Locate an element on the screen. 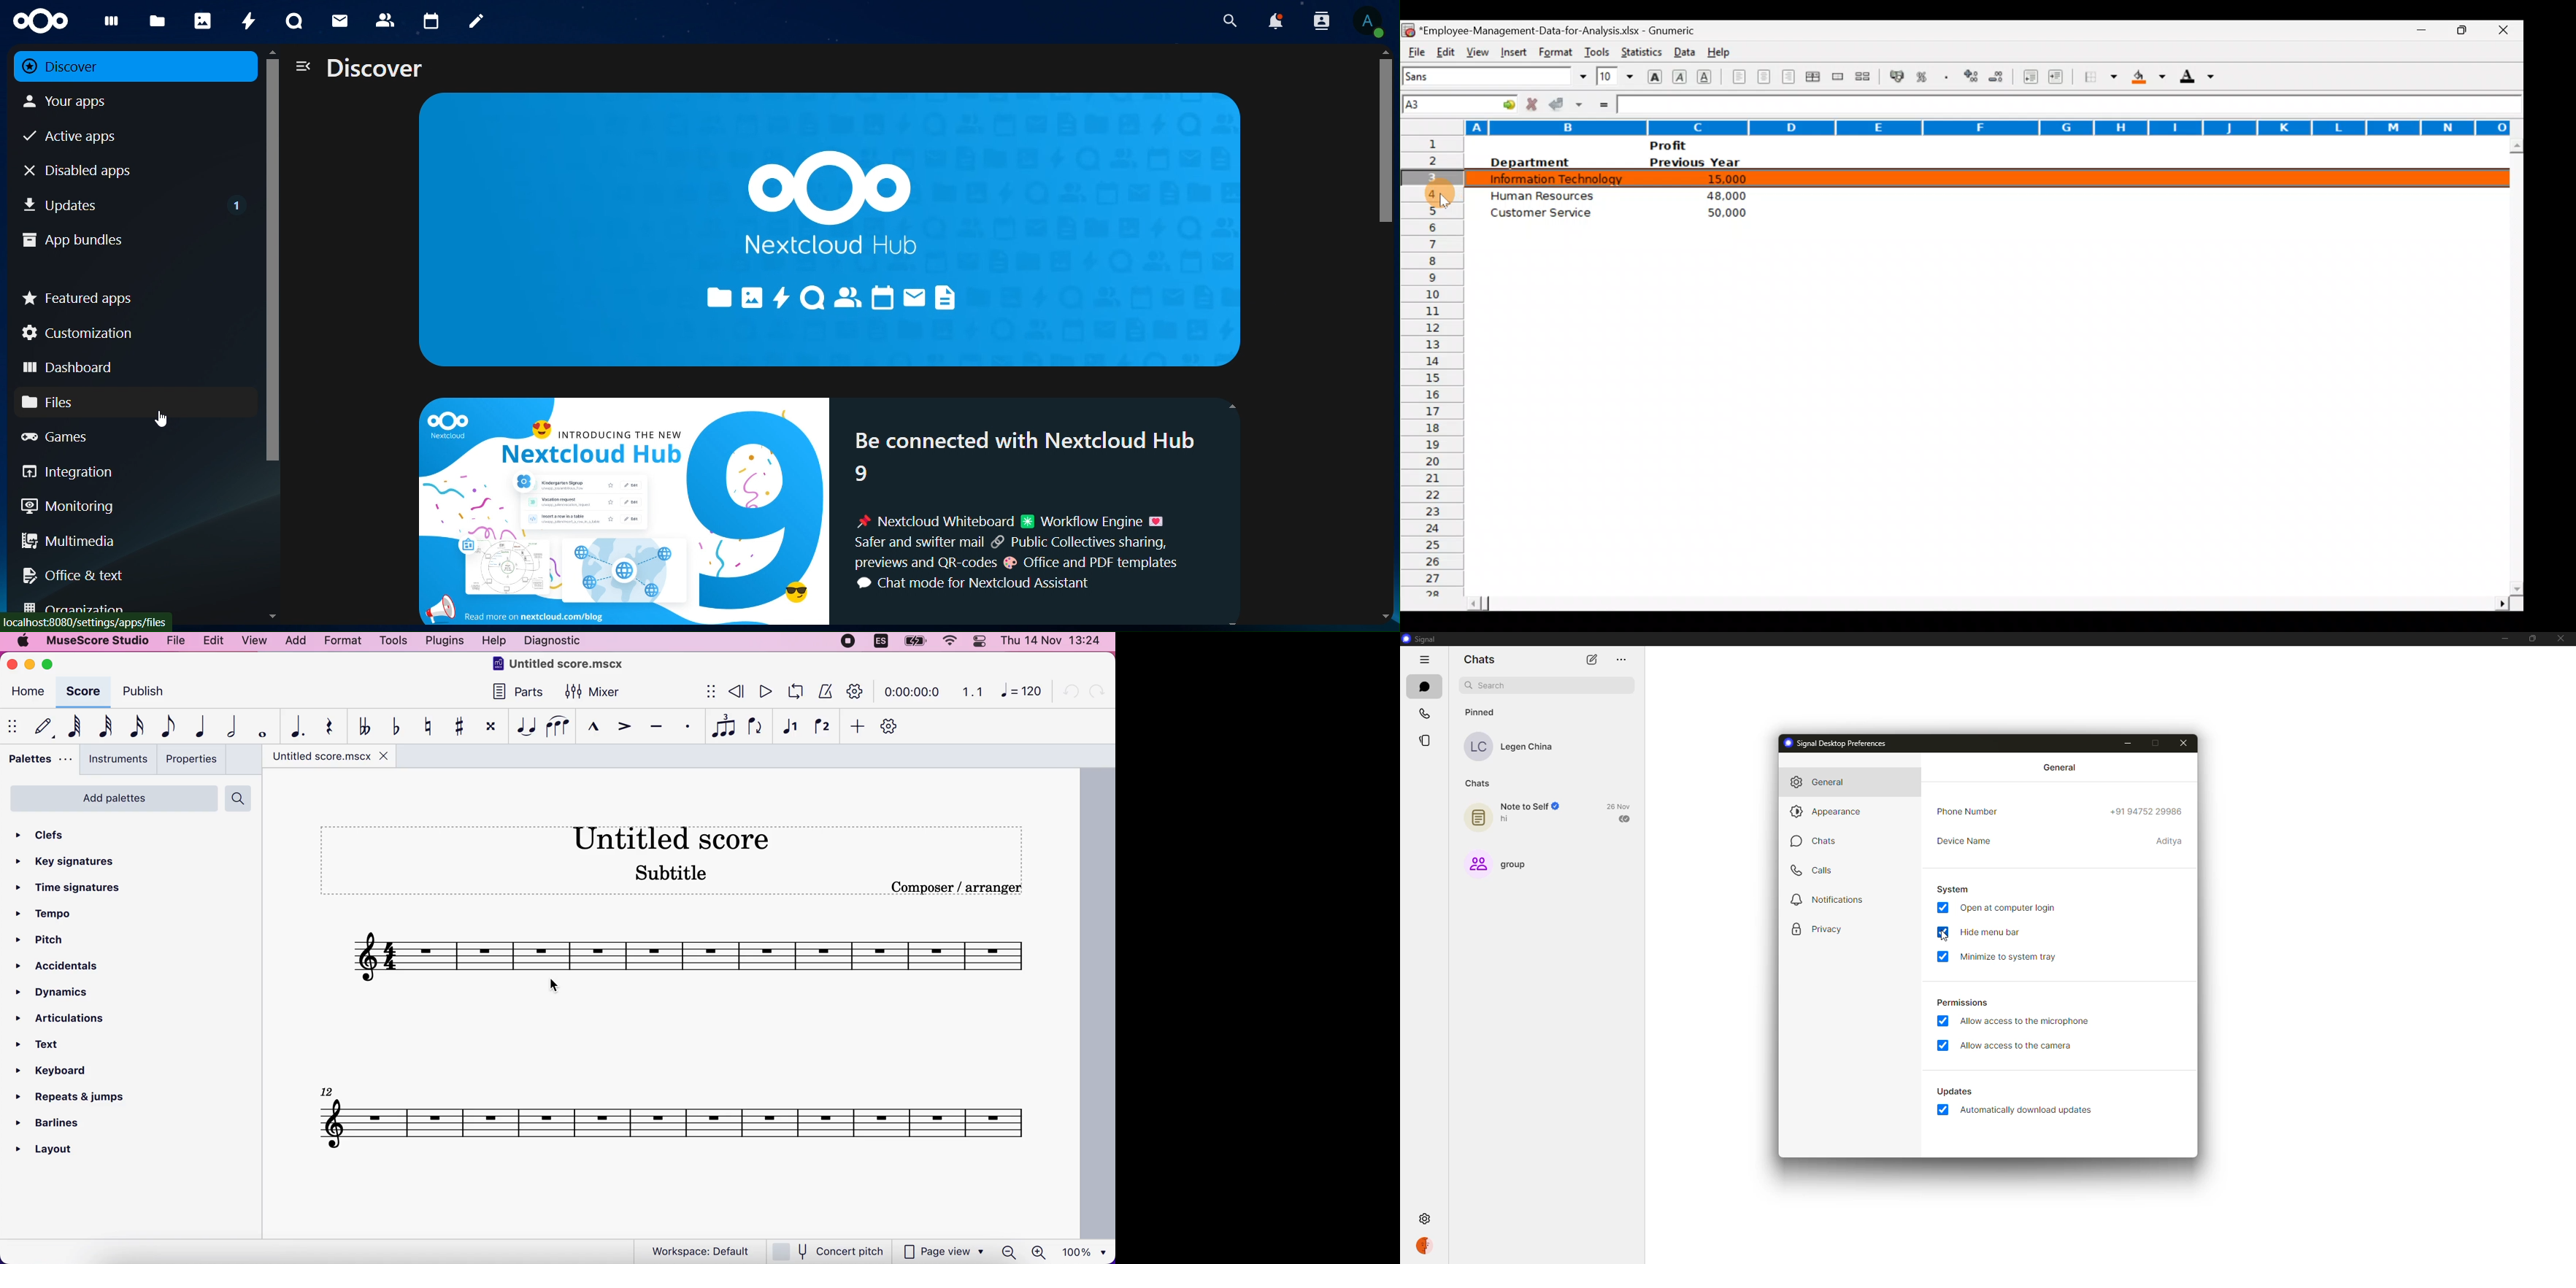 The height and width of the screenshot is (1288, 2576). privacy is located at coordinates (1820, 930).